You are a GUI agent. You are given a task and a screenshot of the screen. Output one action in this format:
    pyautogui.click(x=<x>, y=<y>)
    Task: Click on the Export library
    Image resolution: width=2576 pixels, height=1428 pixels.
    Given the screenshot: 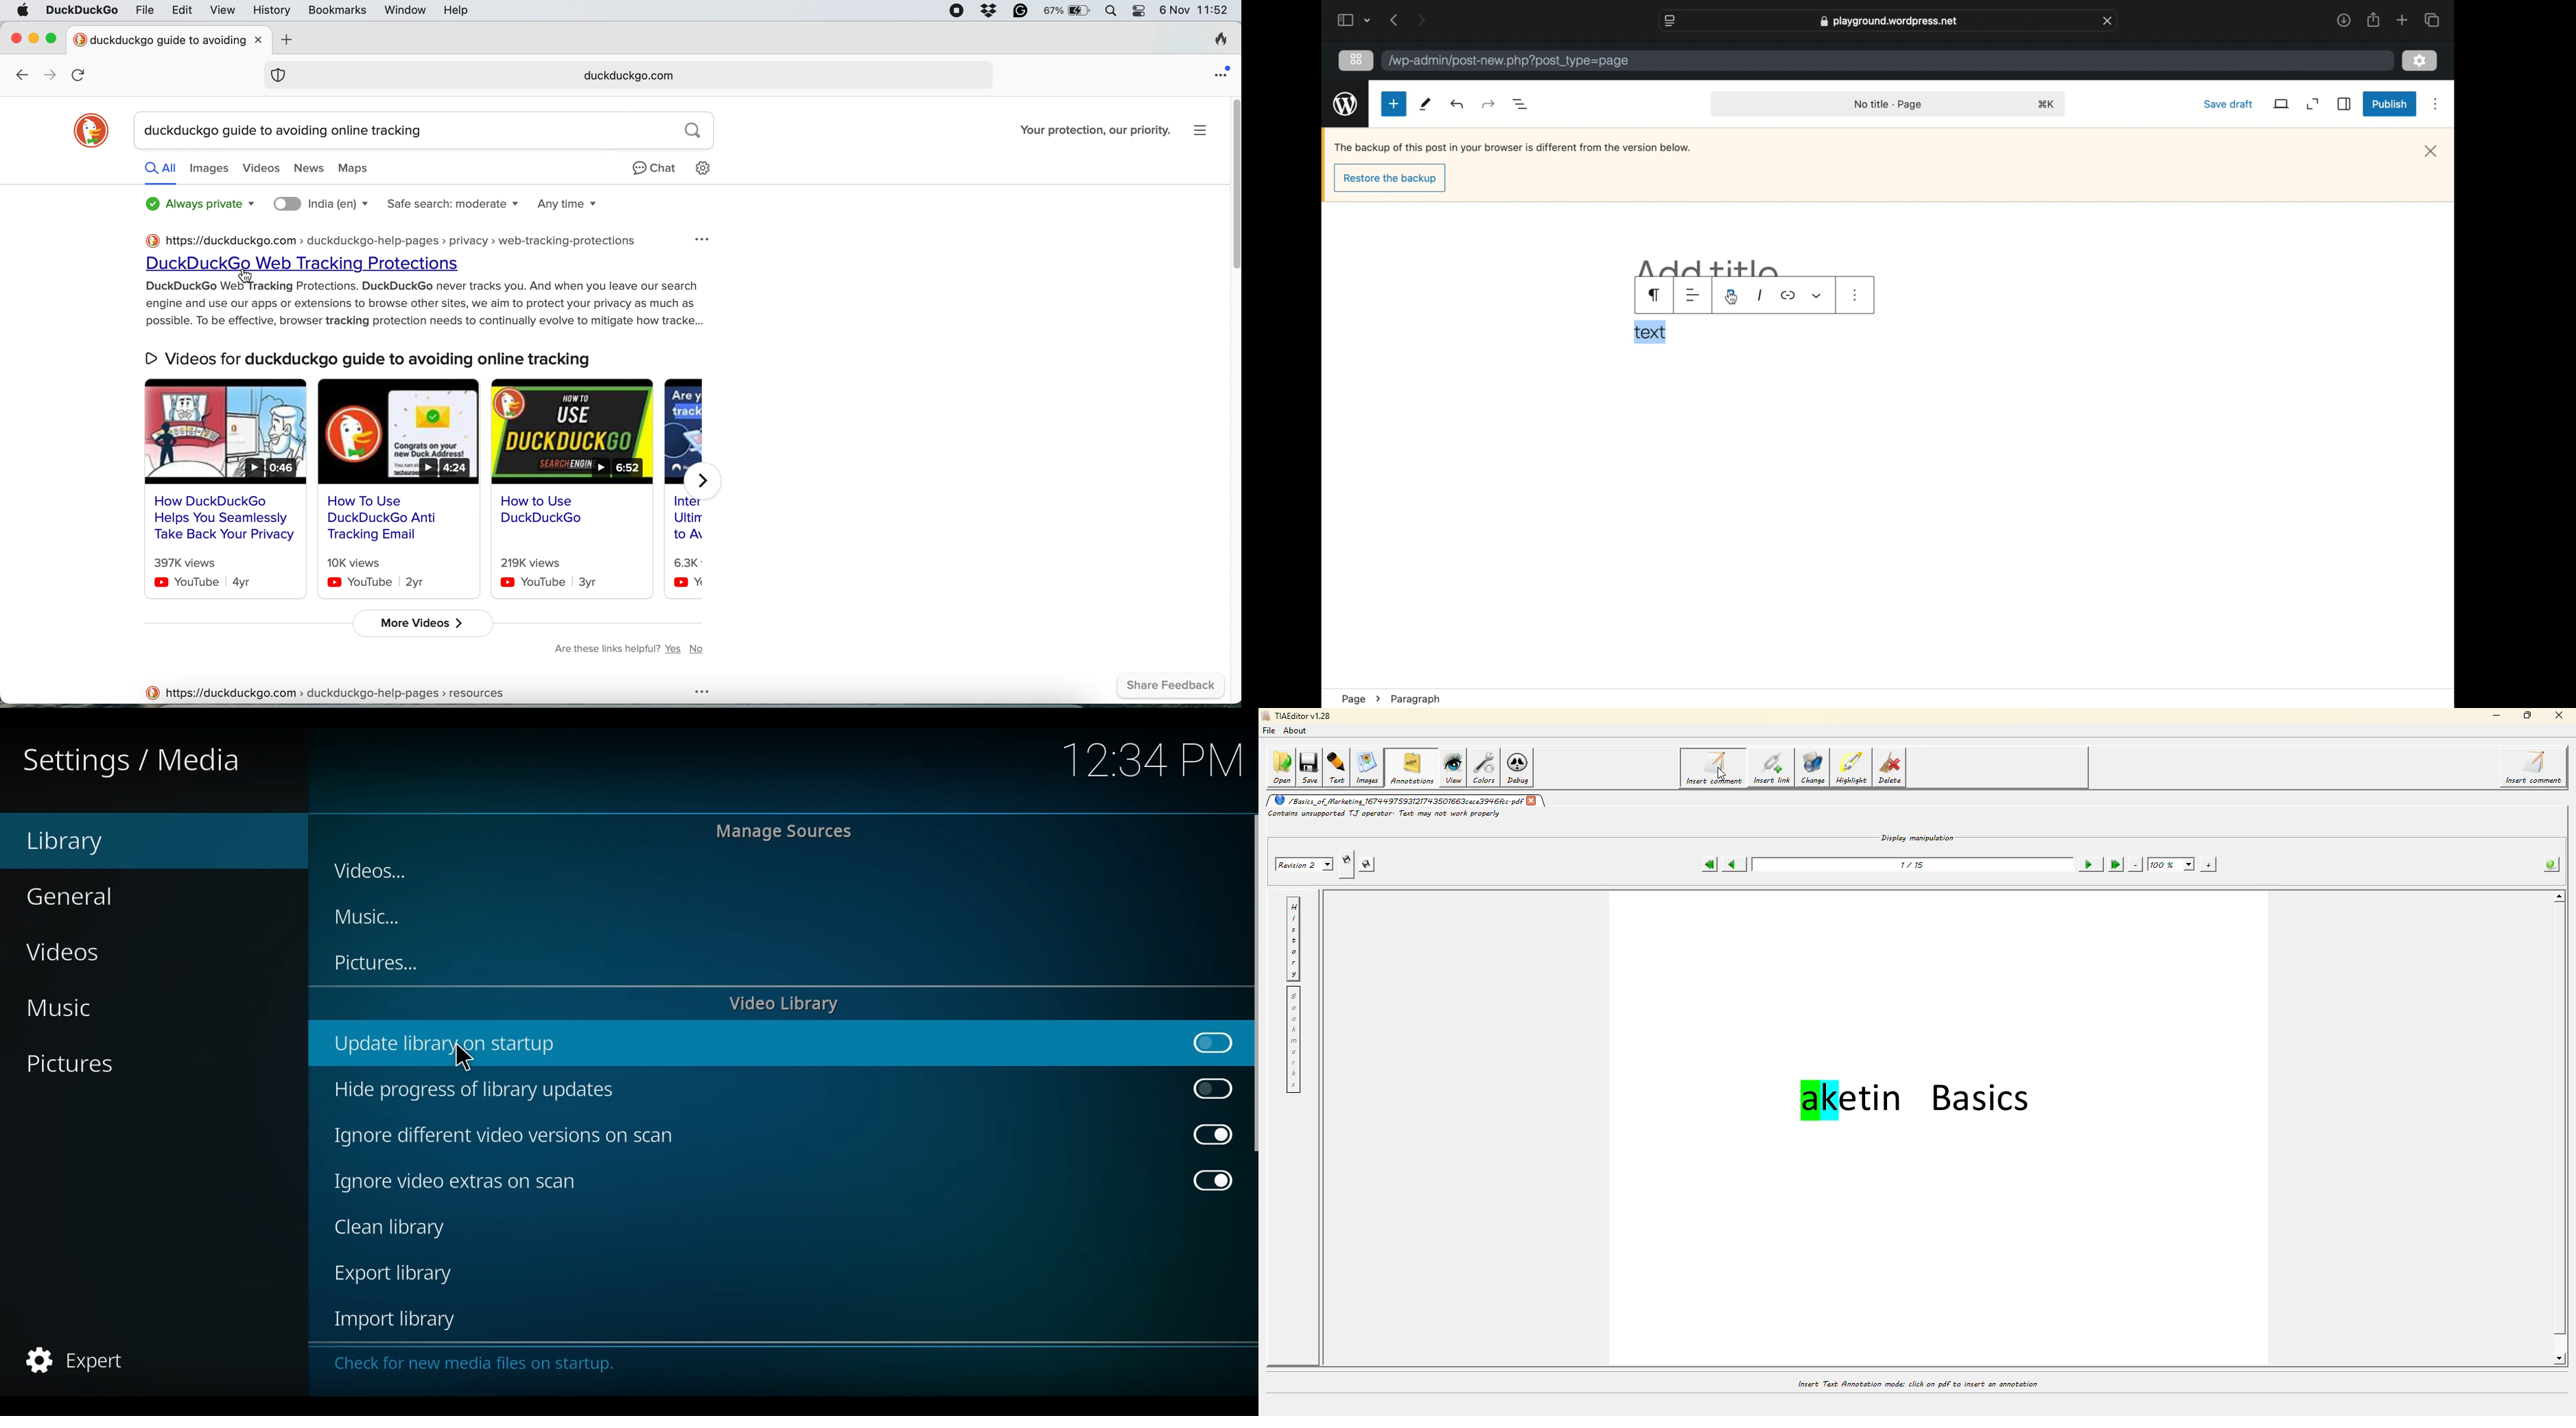 What is the action you would take?
    pyautogui.click(x=399, y=1275)
    